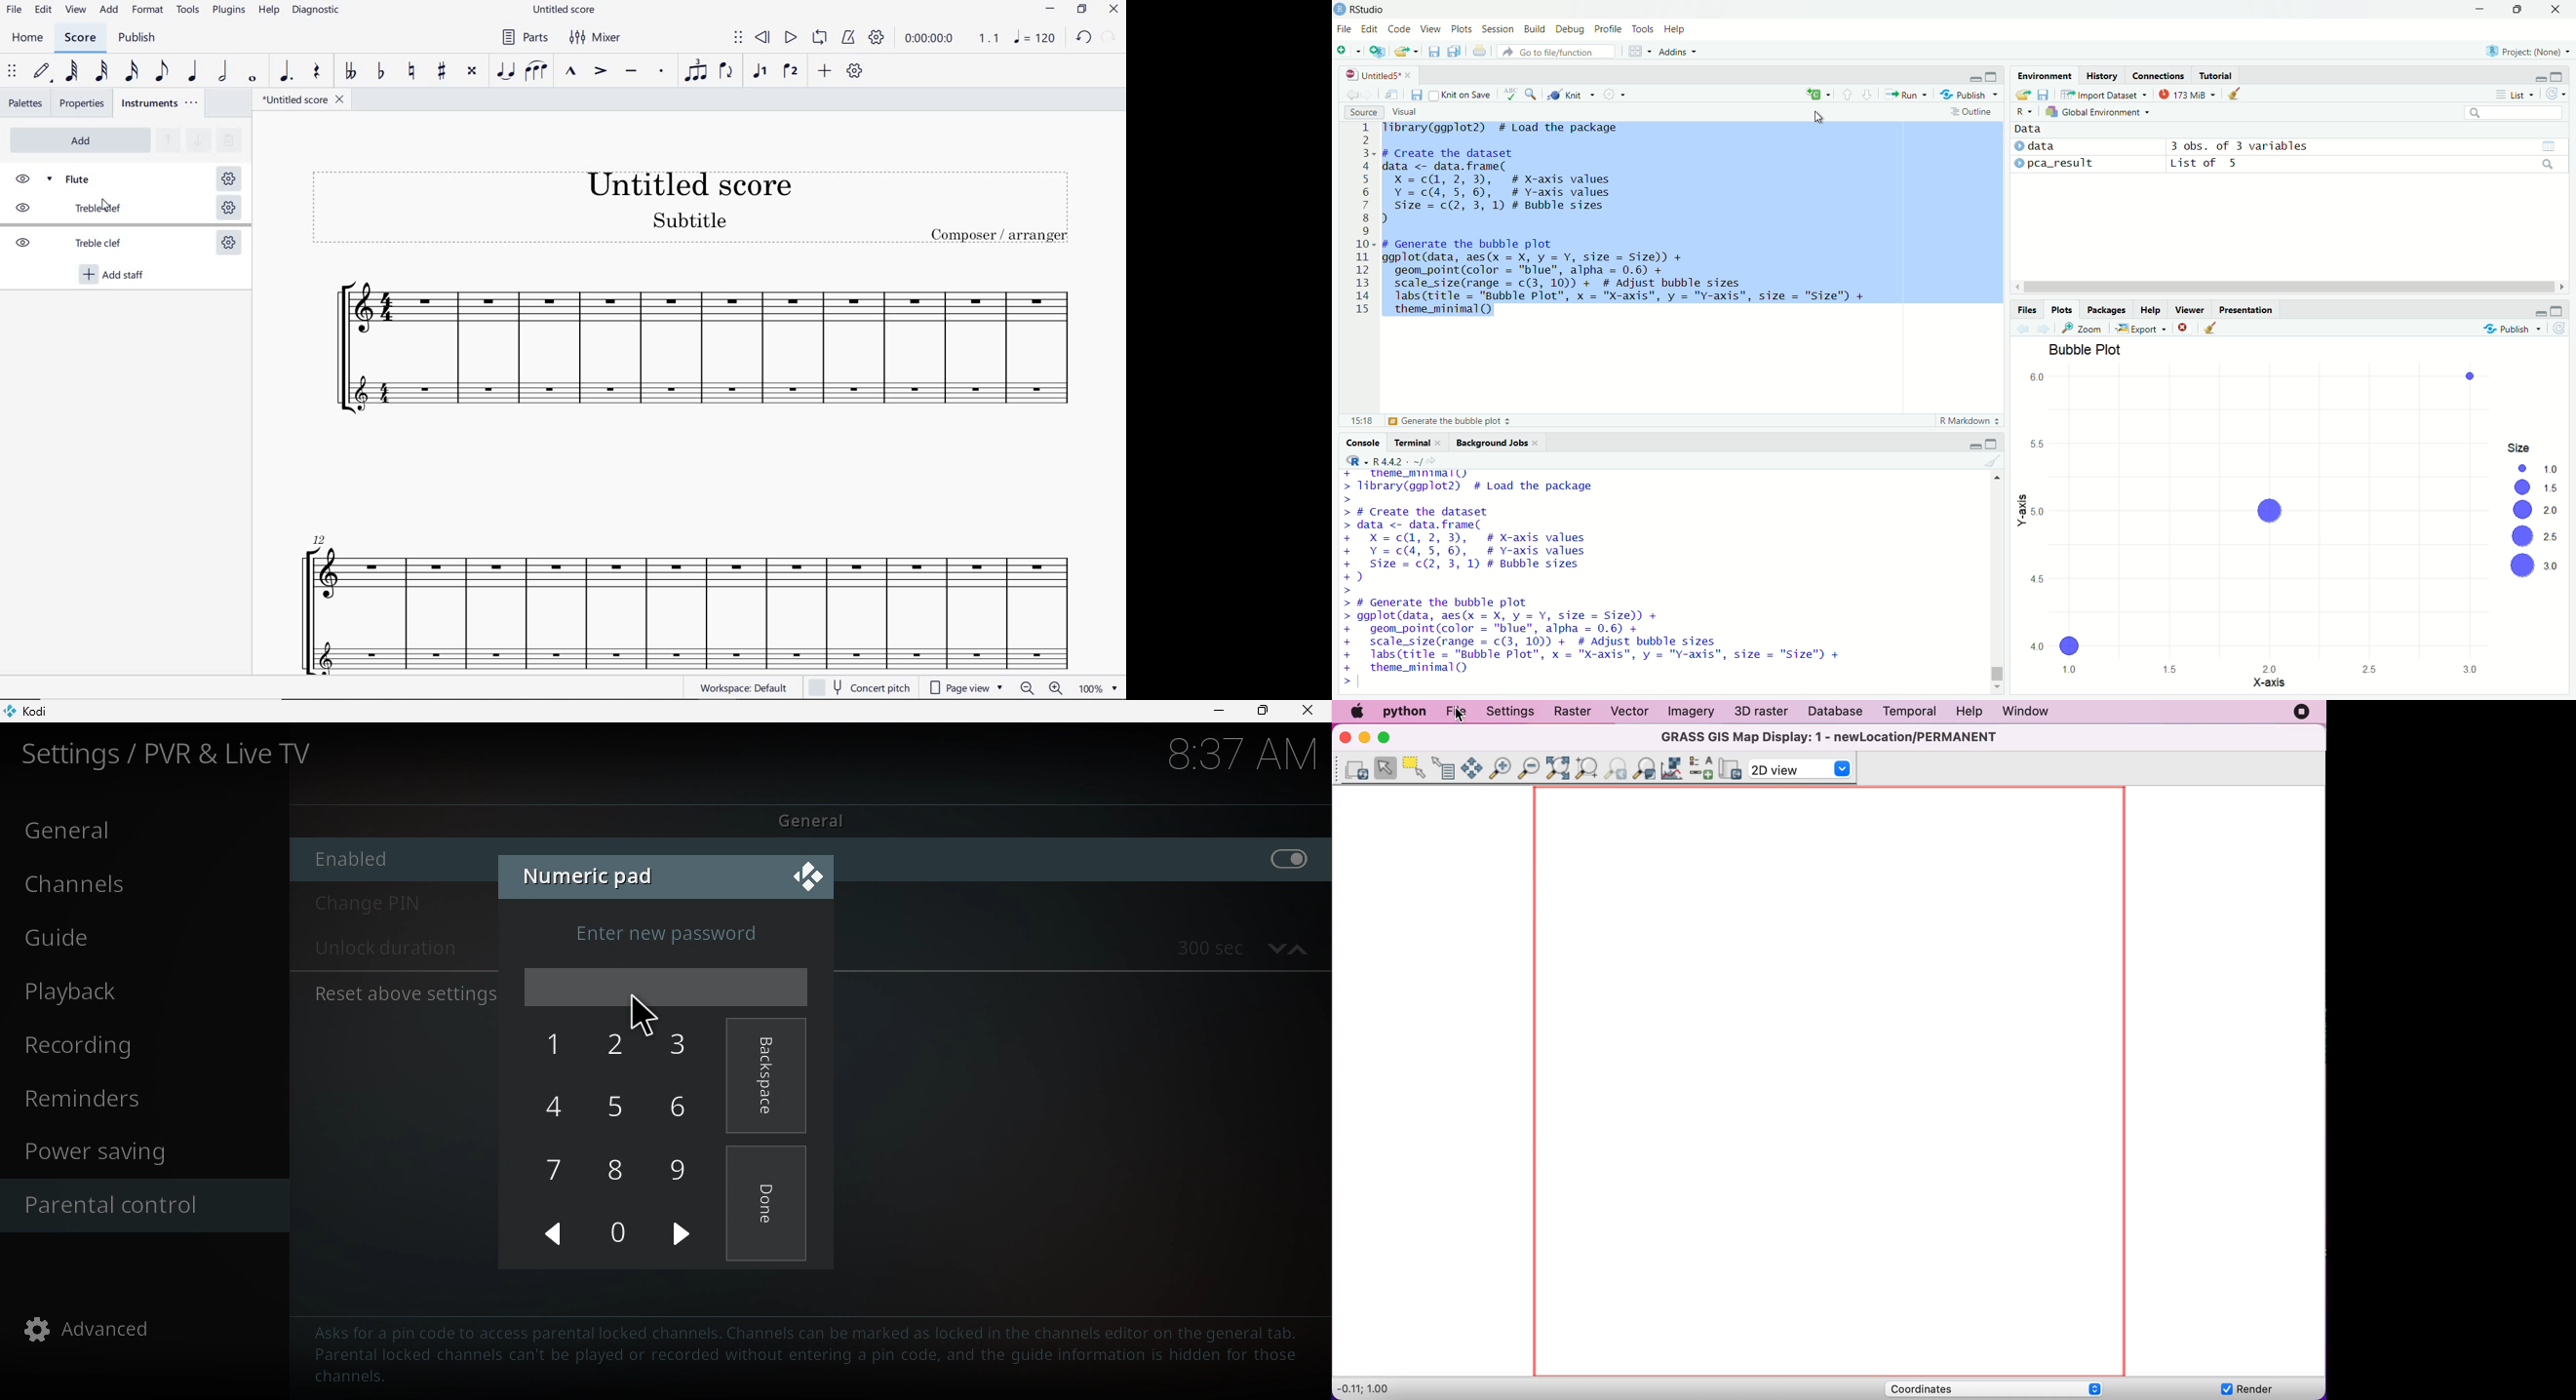  I want to click on presentation, so click(2246, 310).